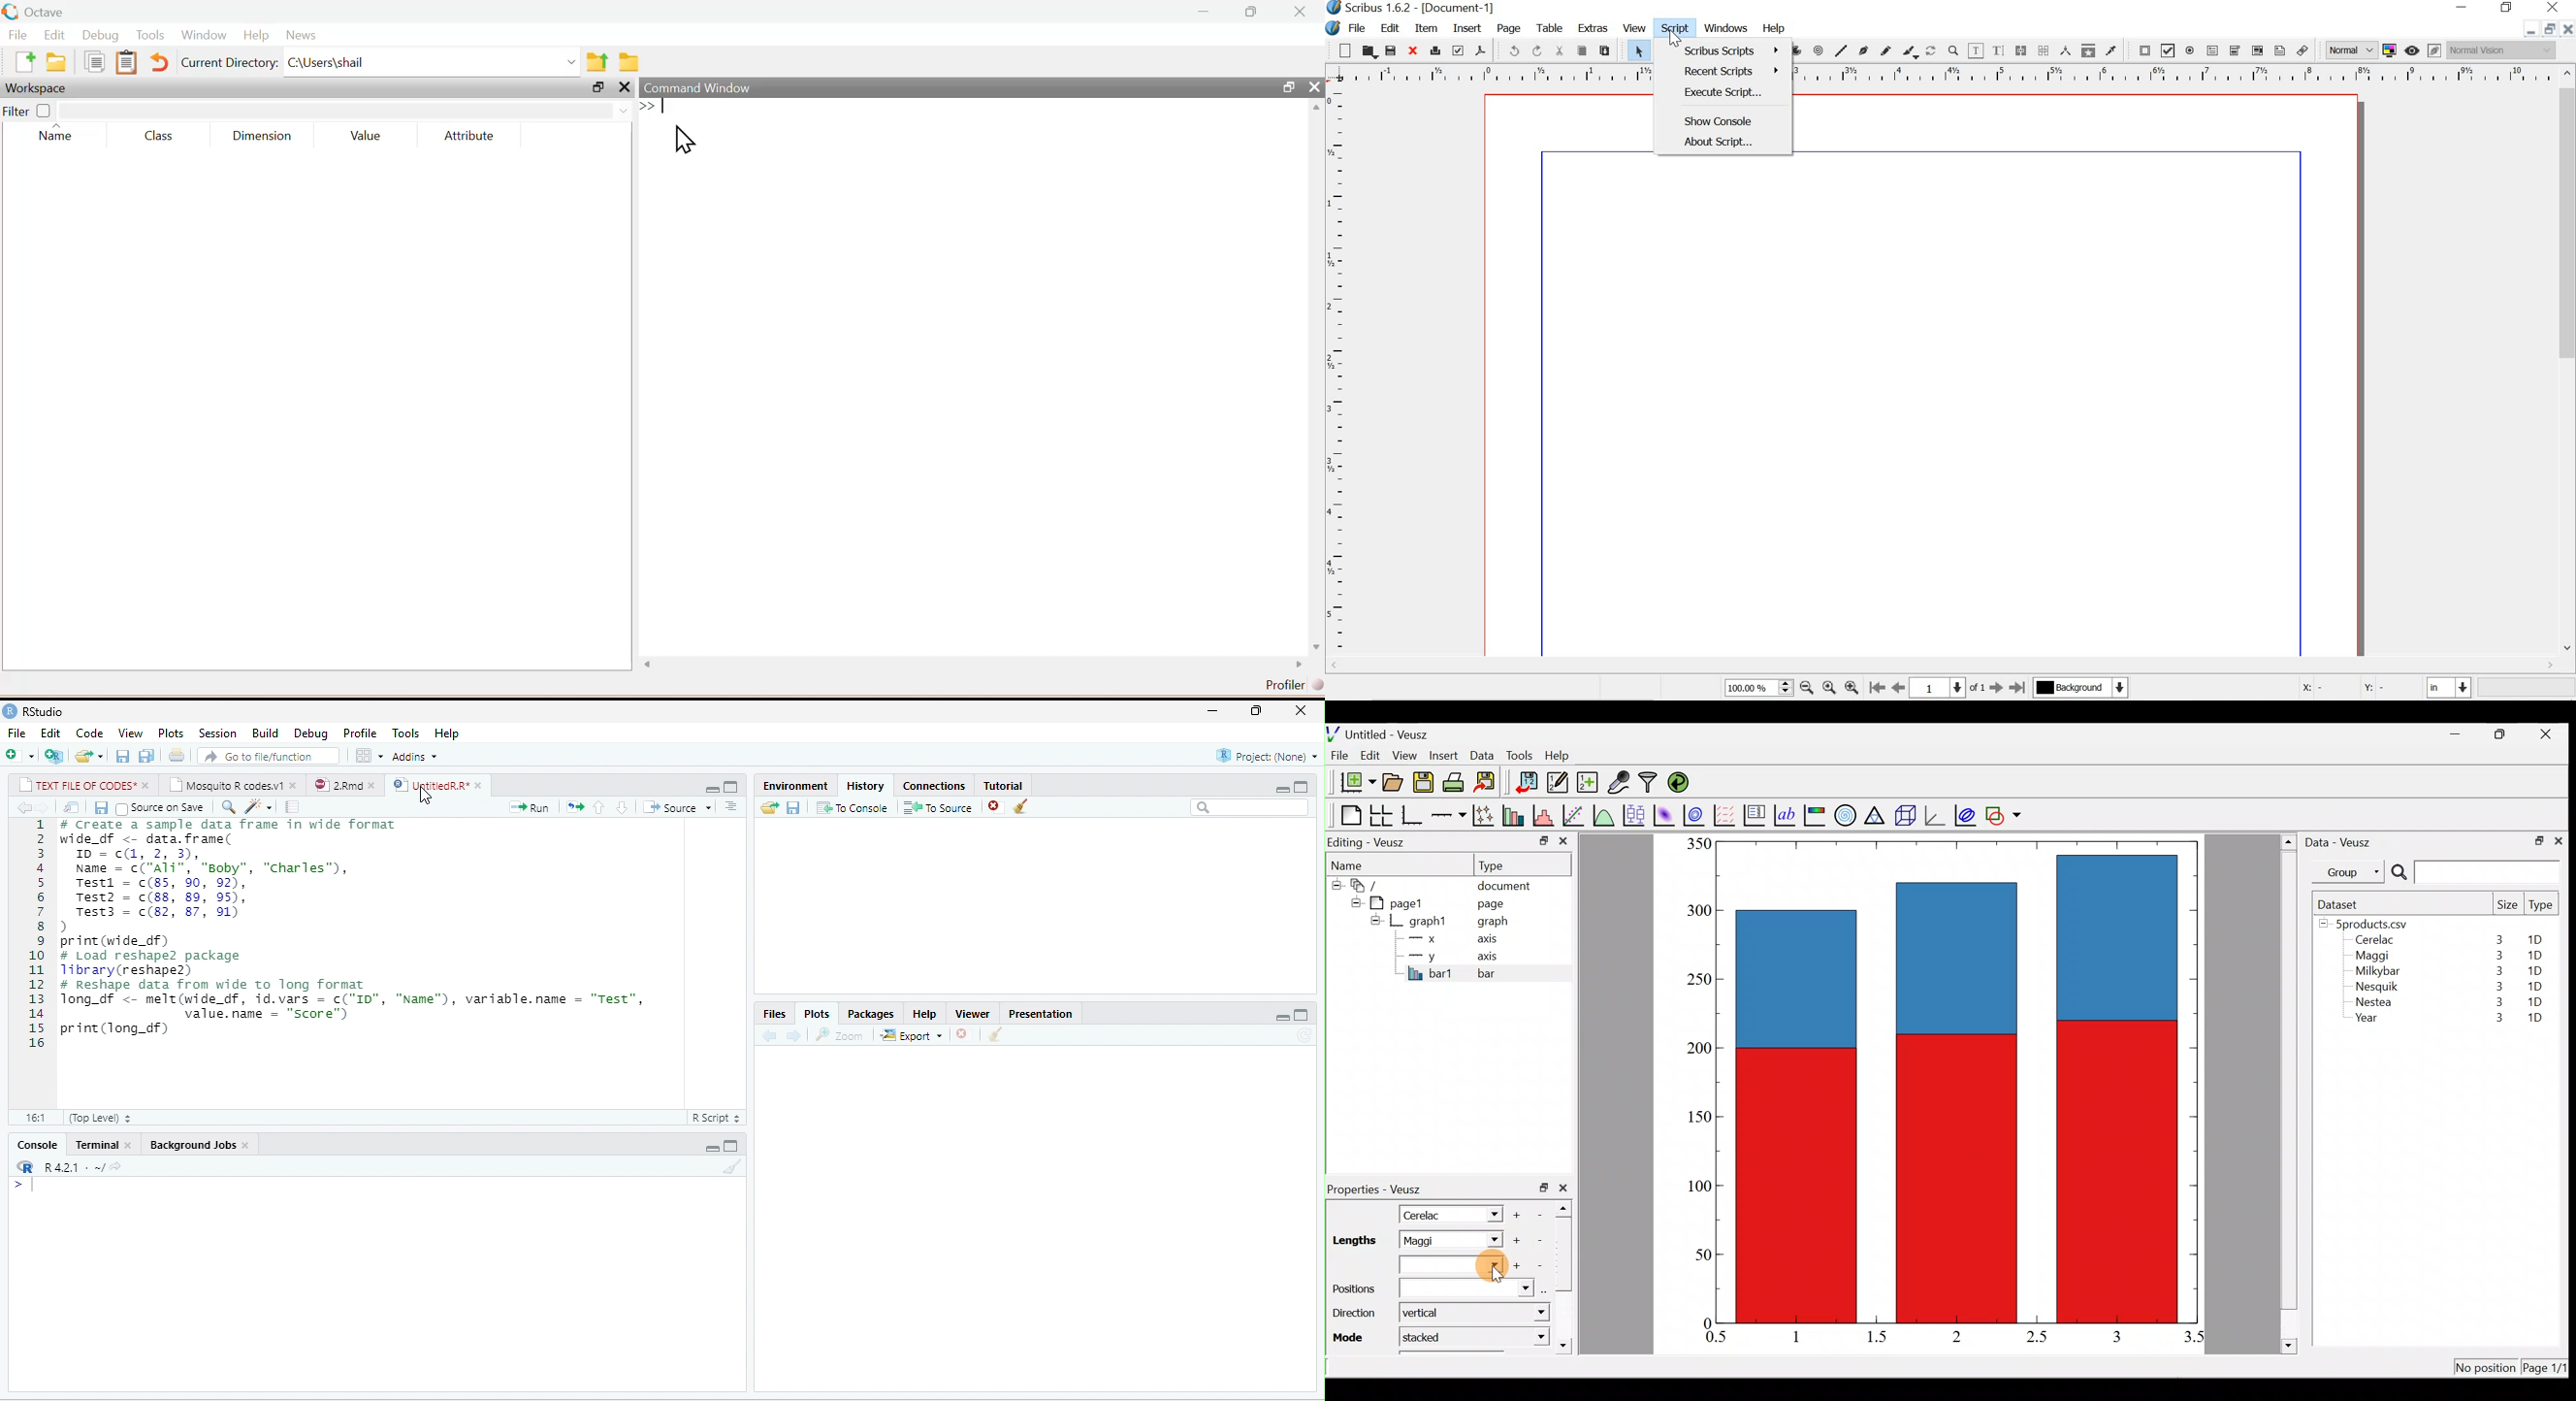 This screenshot has width=2576, height=1428. What do you see at coordinates (1620, 783) in the screenshot?
I see `Capture remote data` at bounding box center [1620, 783].